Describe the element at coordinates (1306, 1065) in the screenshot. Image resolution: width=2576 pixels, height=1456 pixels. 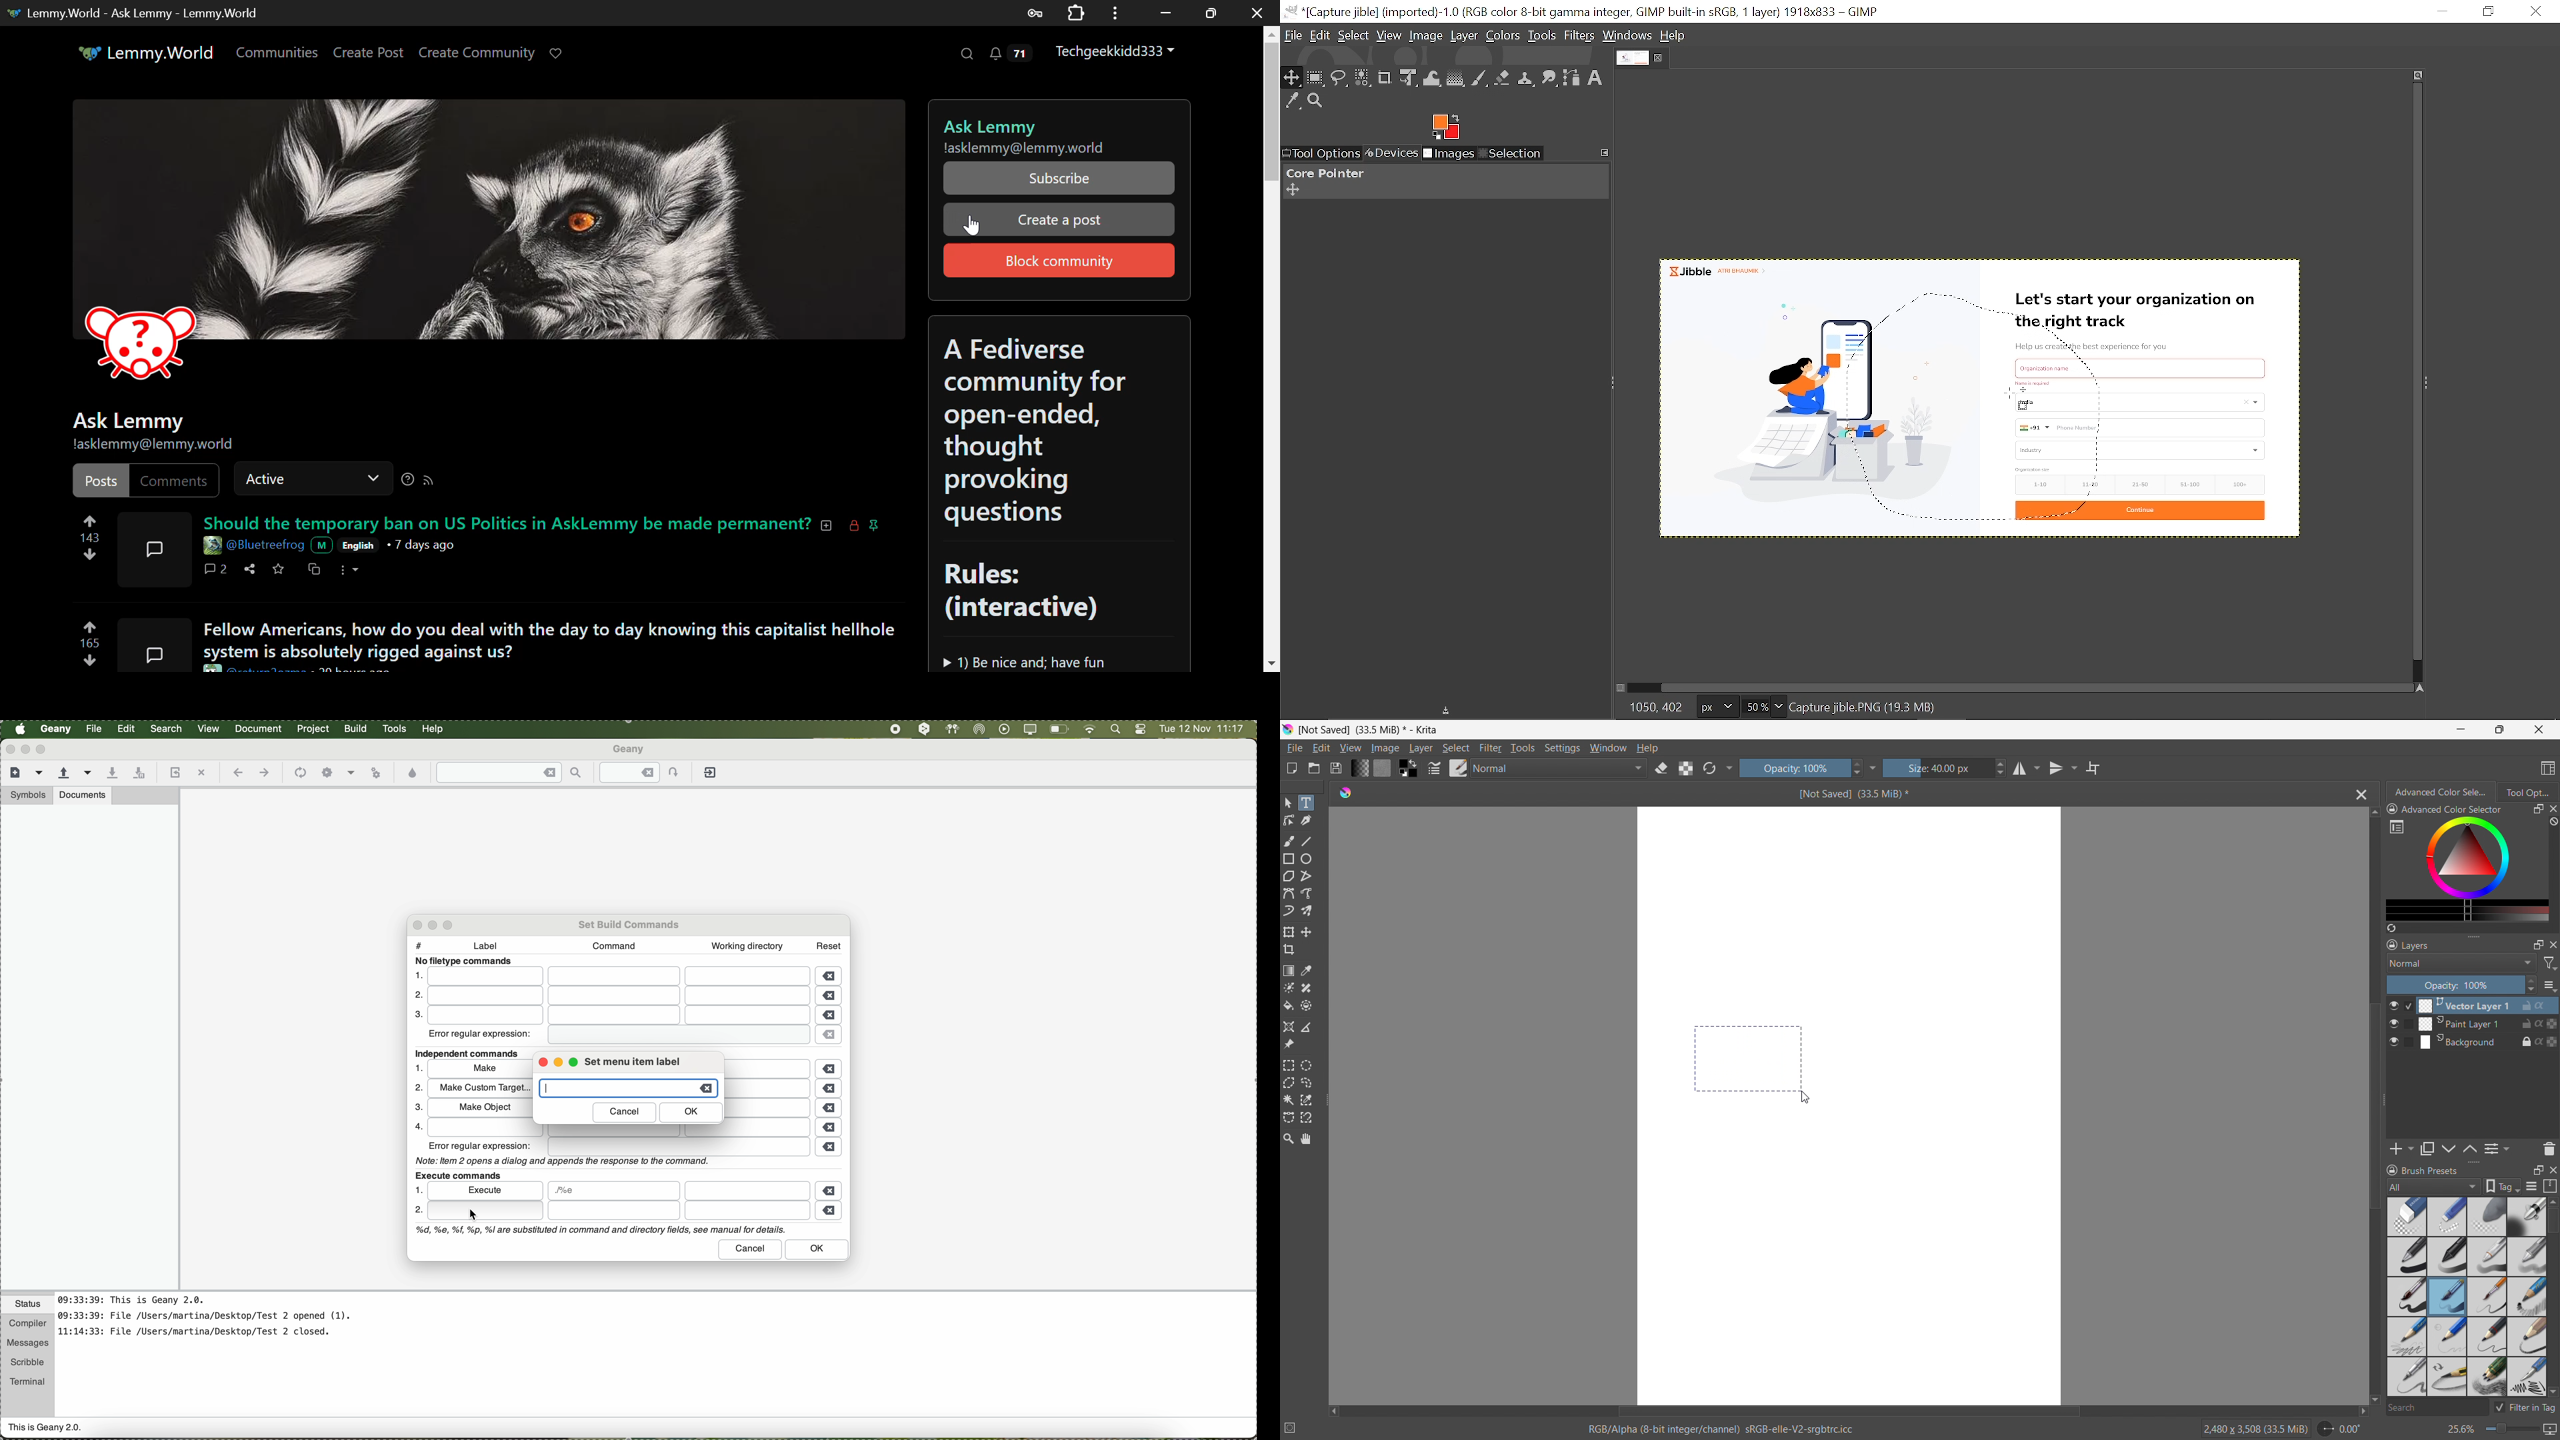
I see `elliptical selection tool` at that location.